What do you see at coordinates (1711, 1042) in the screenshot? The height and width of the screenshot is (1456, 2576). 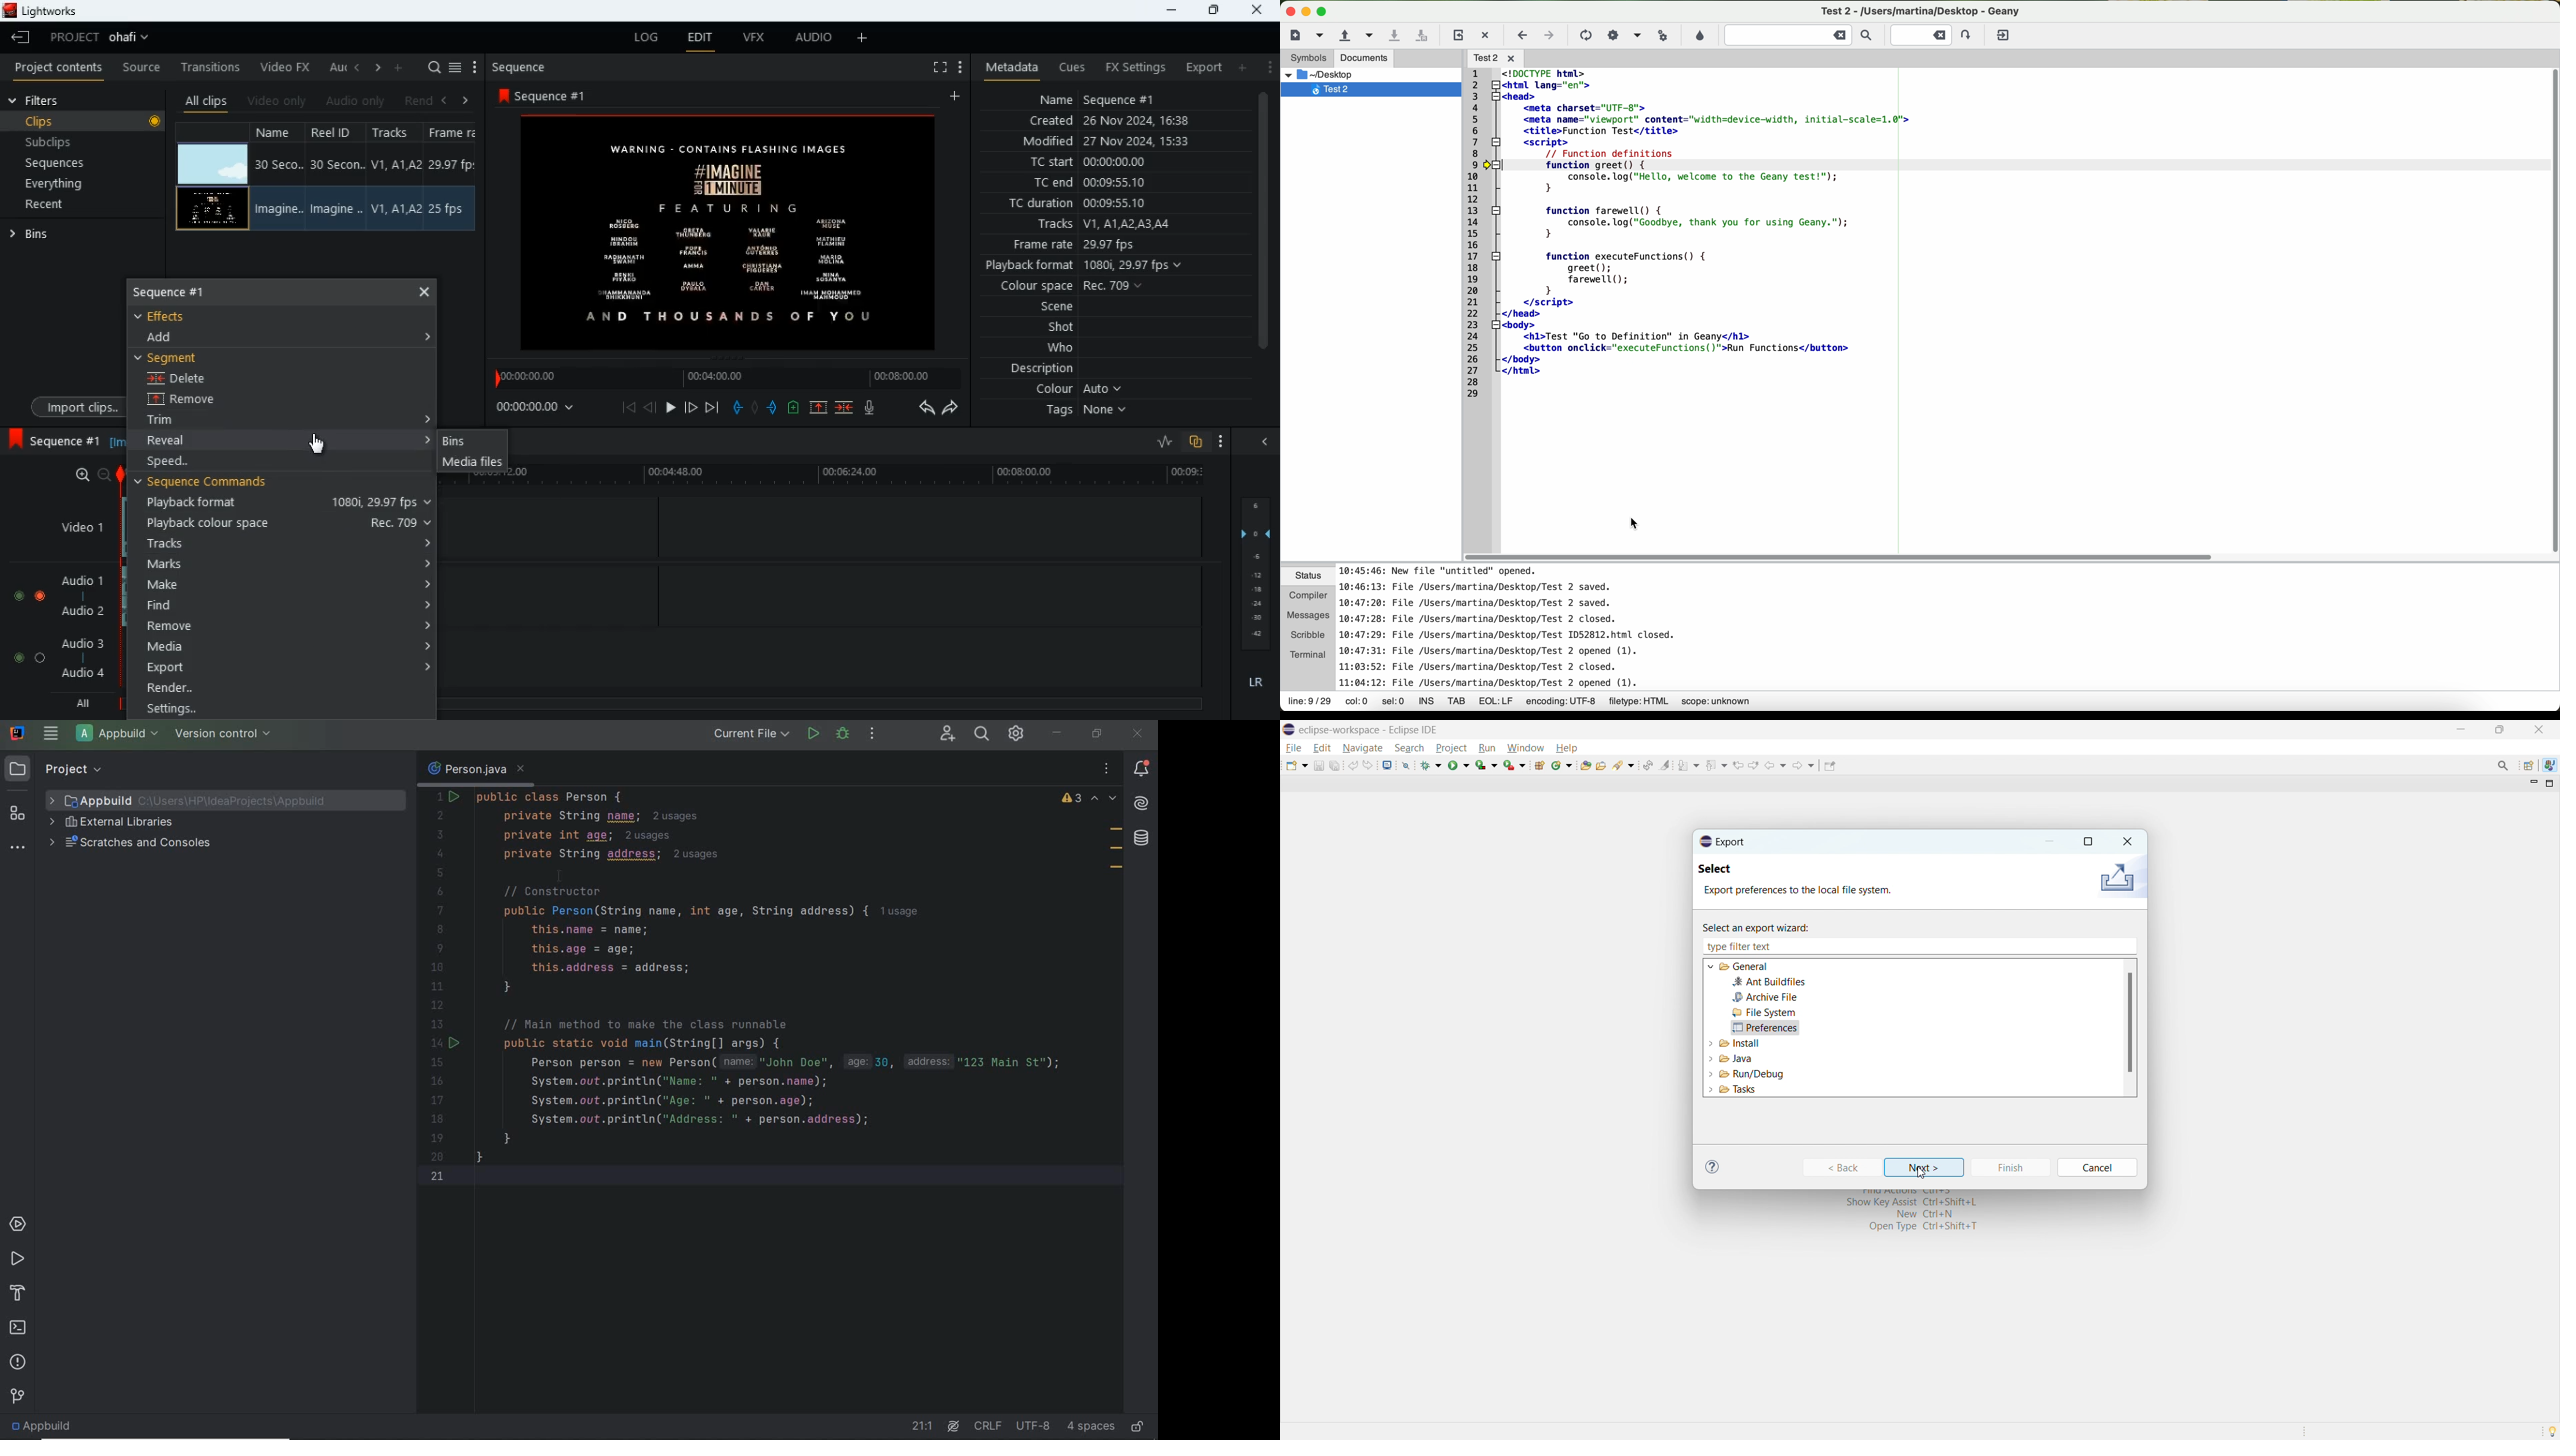 I see `expand team` at bounding box center [1711, 1042].